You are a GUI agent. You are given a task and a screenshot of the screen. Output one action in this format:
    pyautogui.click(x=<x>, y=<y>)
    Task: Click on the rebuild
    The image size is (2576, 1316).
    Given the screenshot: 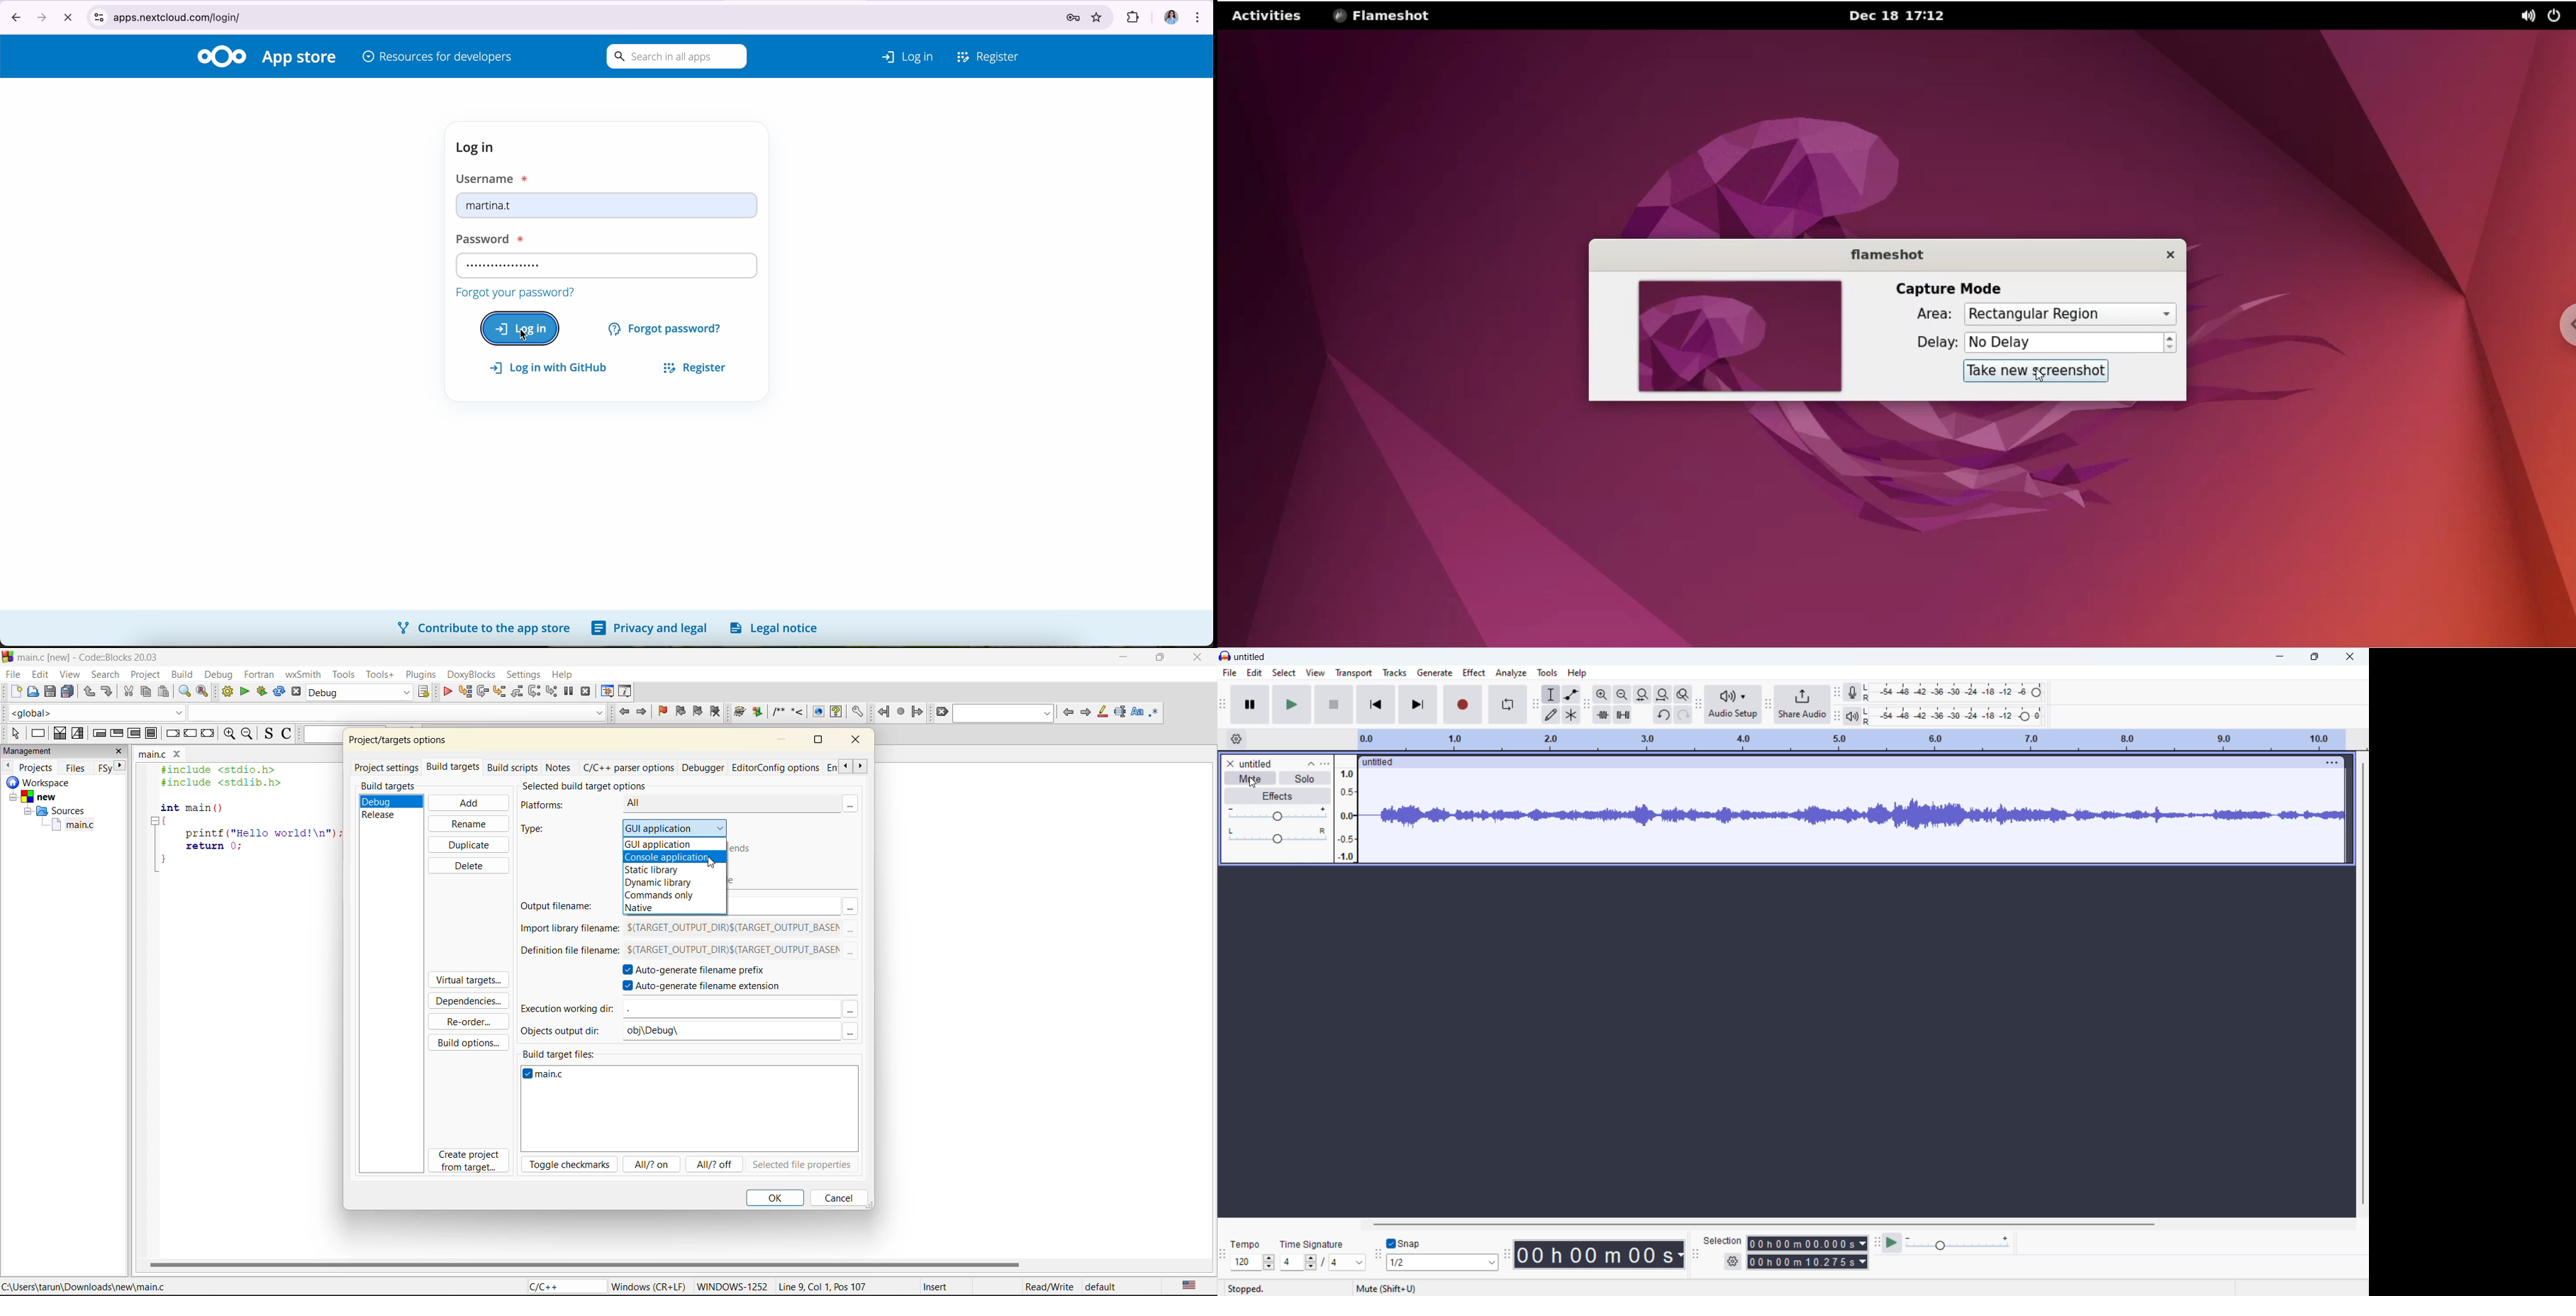 What is the action you would take?
    pyautogui.click(x=278, y=692)
    